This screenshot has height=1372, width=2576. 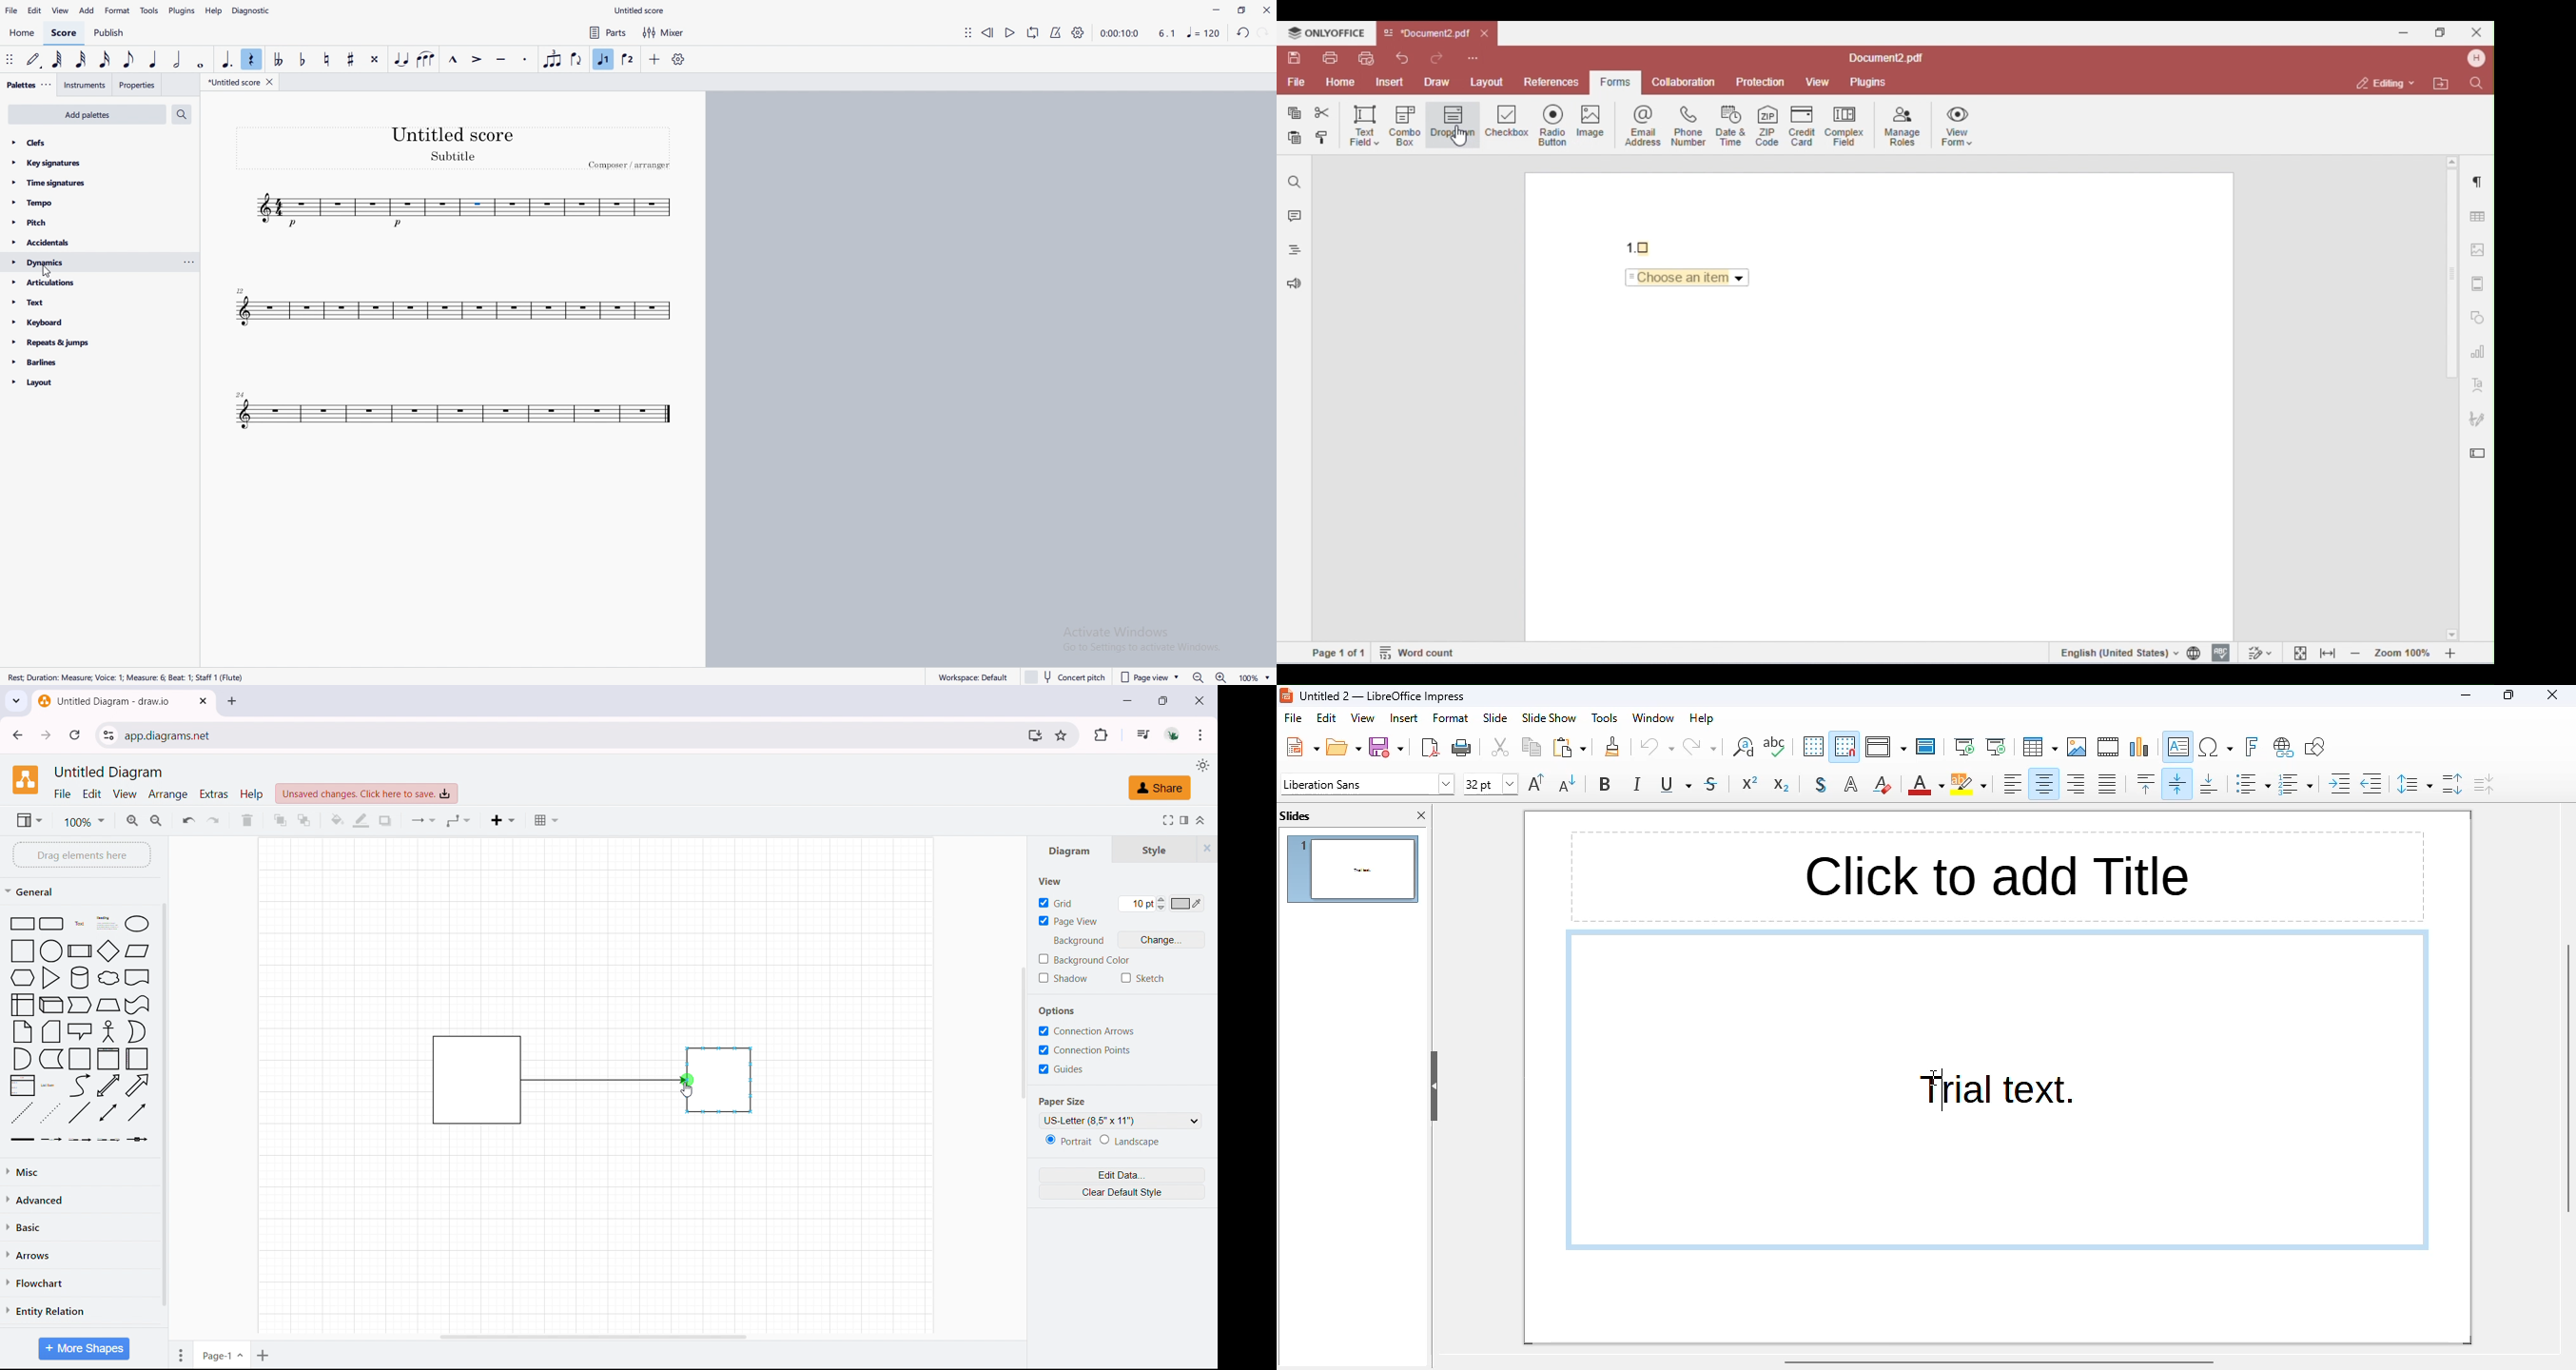 I want to click on click to save, so click(x=367, y=793).